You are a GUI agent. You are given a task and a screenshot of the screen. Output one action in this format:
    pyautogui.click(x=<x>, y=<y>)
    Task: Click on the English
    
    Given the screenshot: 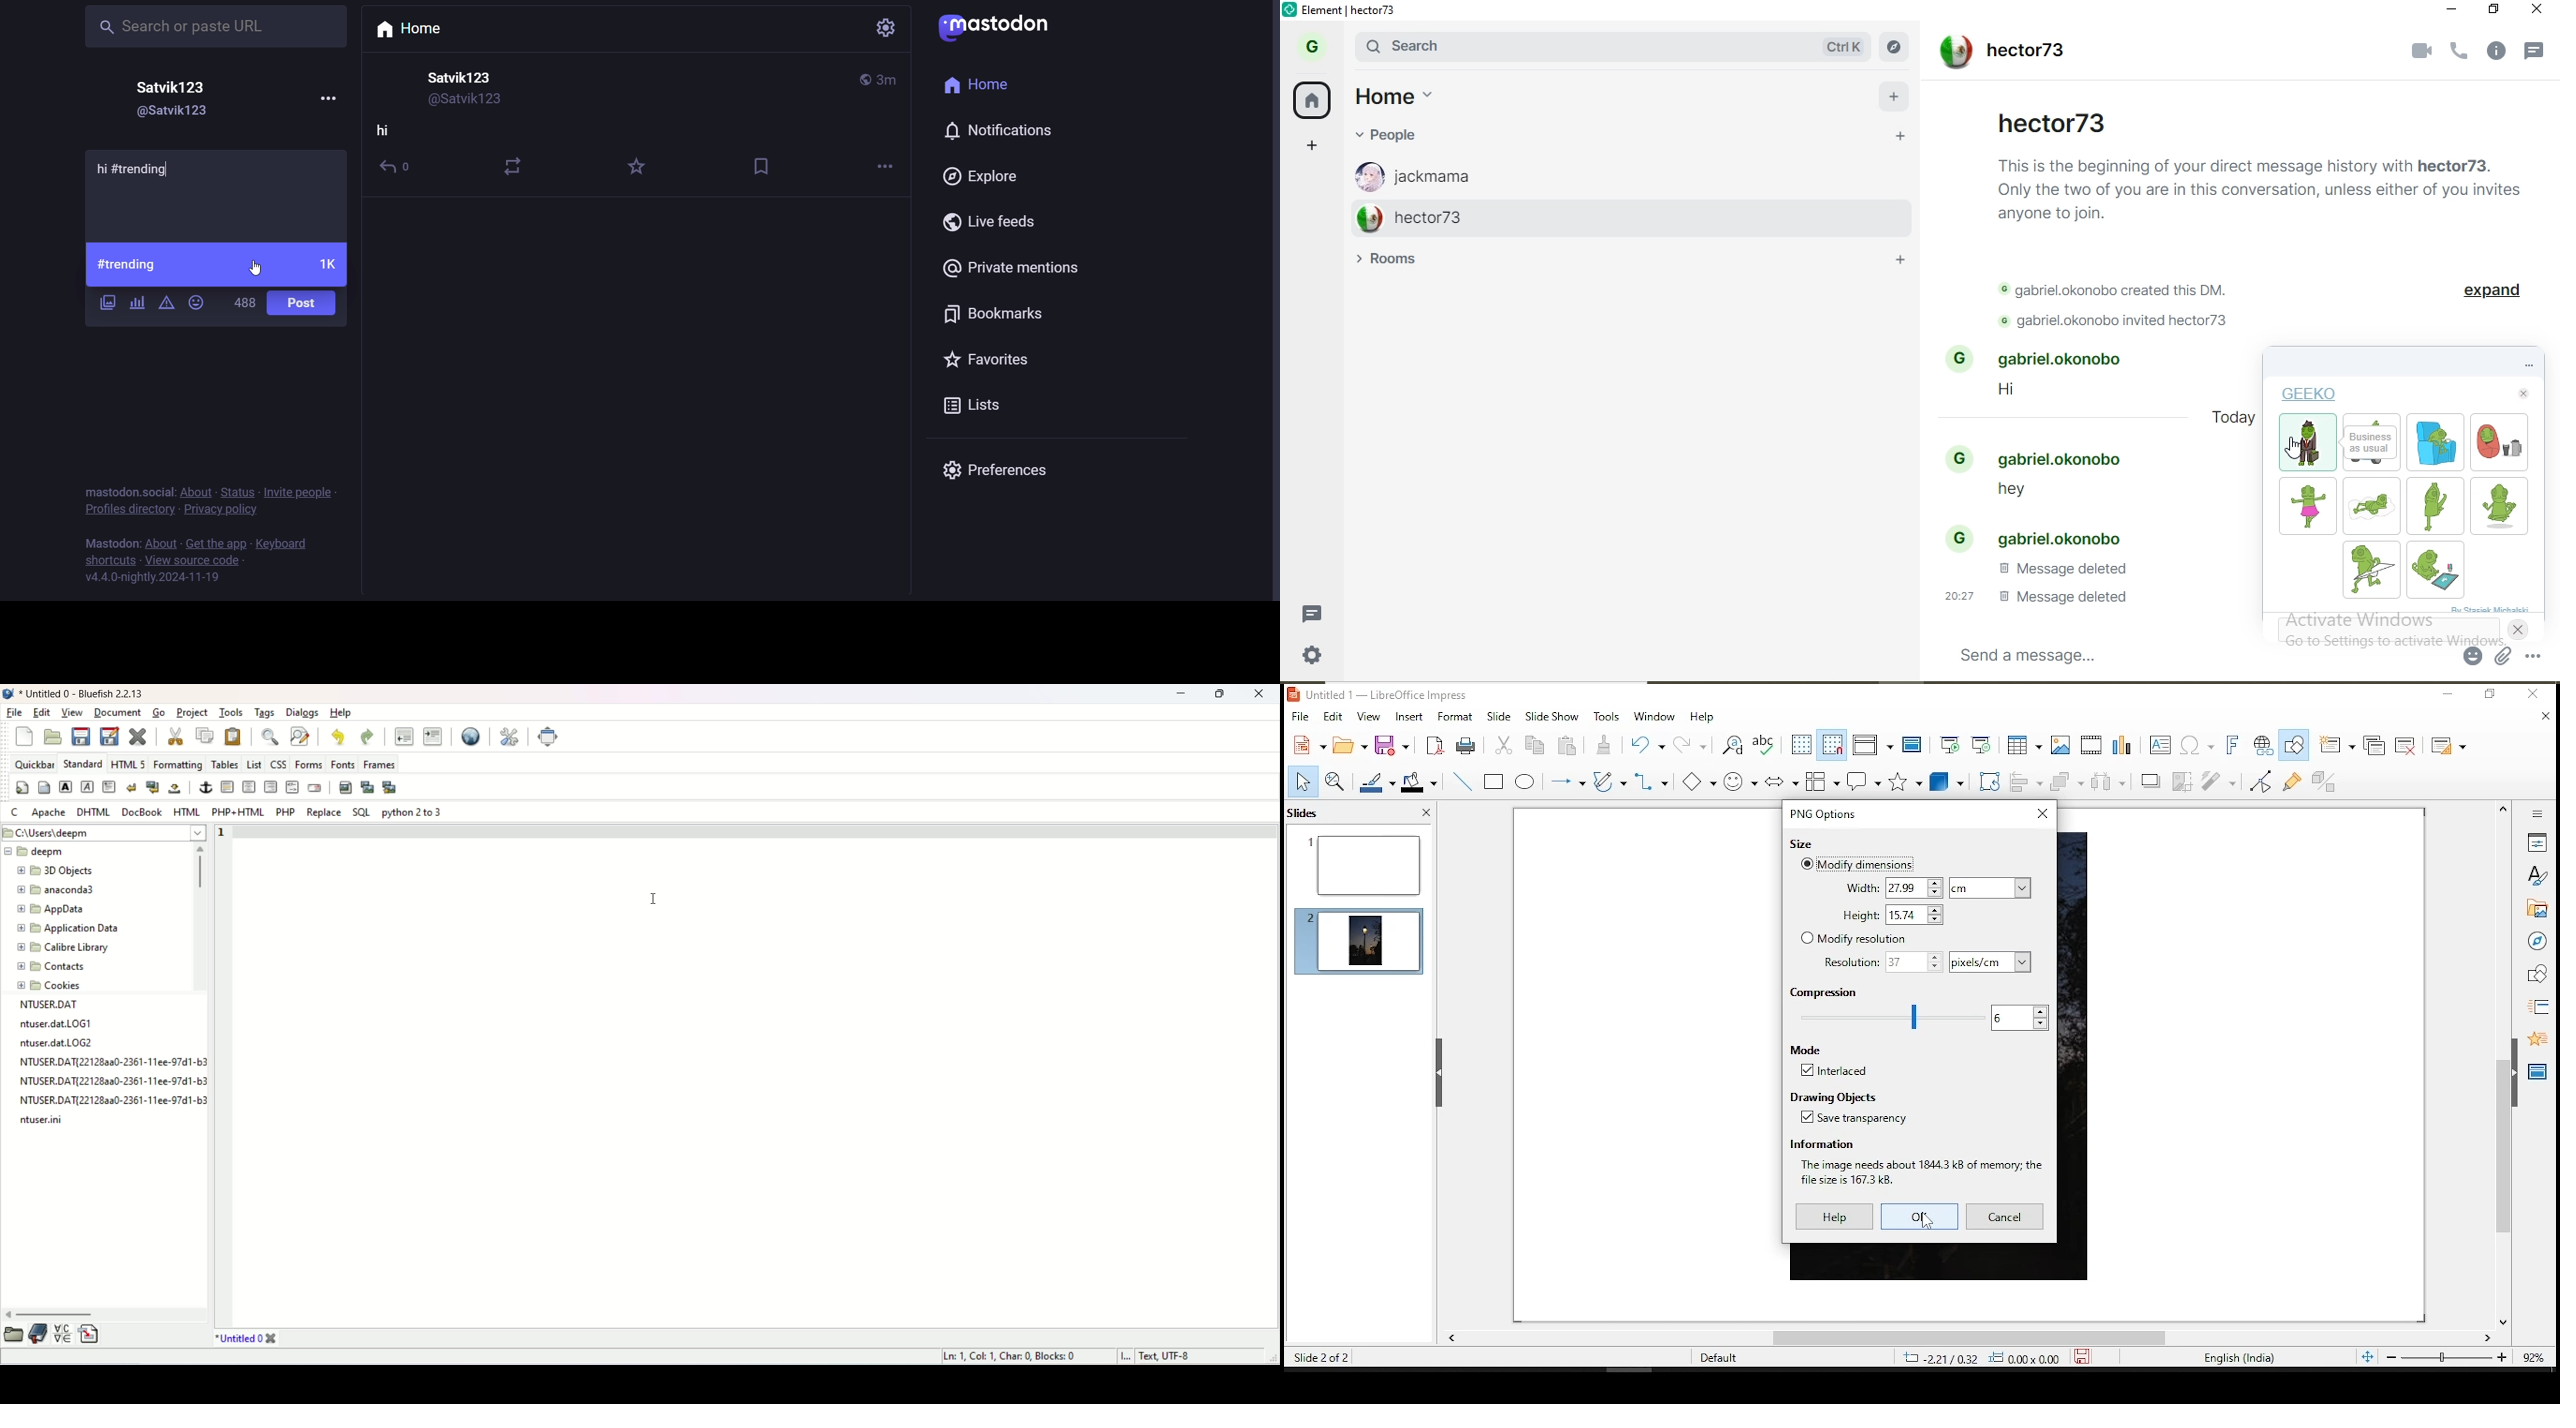 What is the action you would take?
    pyautogui.click(x=2238, y=1360)
    